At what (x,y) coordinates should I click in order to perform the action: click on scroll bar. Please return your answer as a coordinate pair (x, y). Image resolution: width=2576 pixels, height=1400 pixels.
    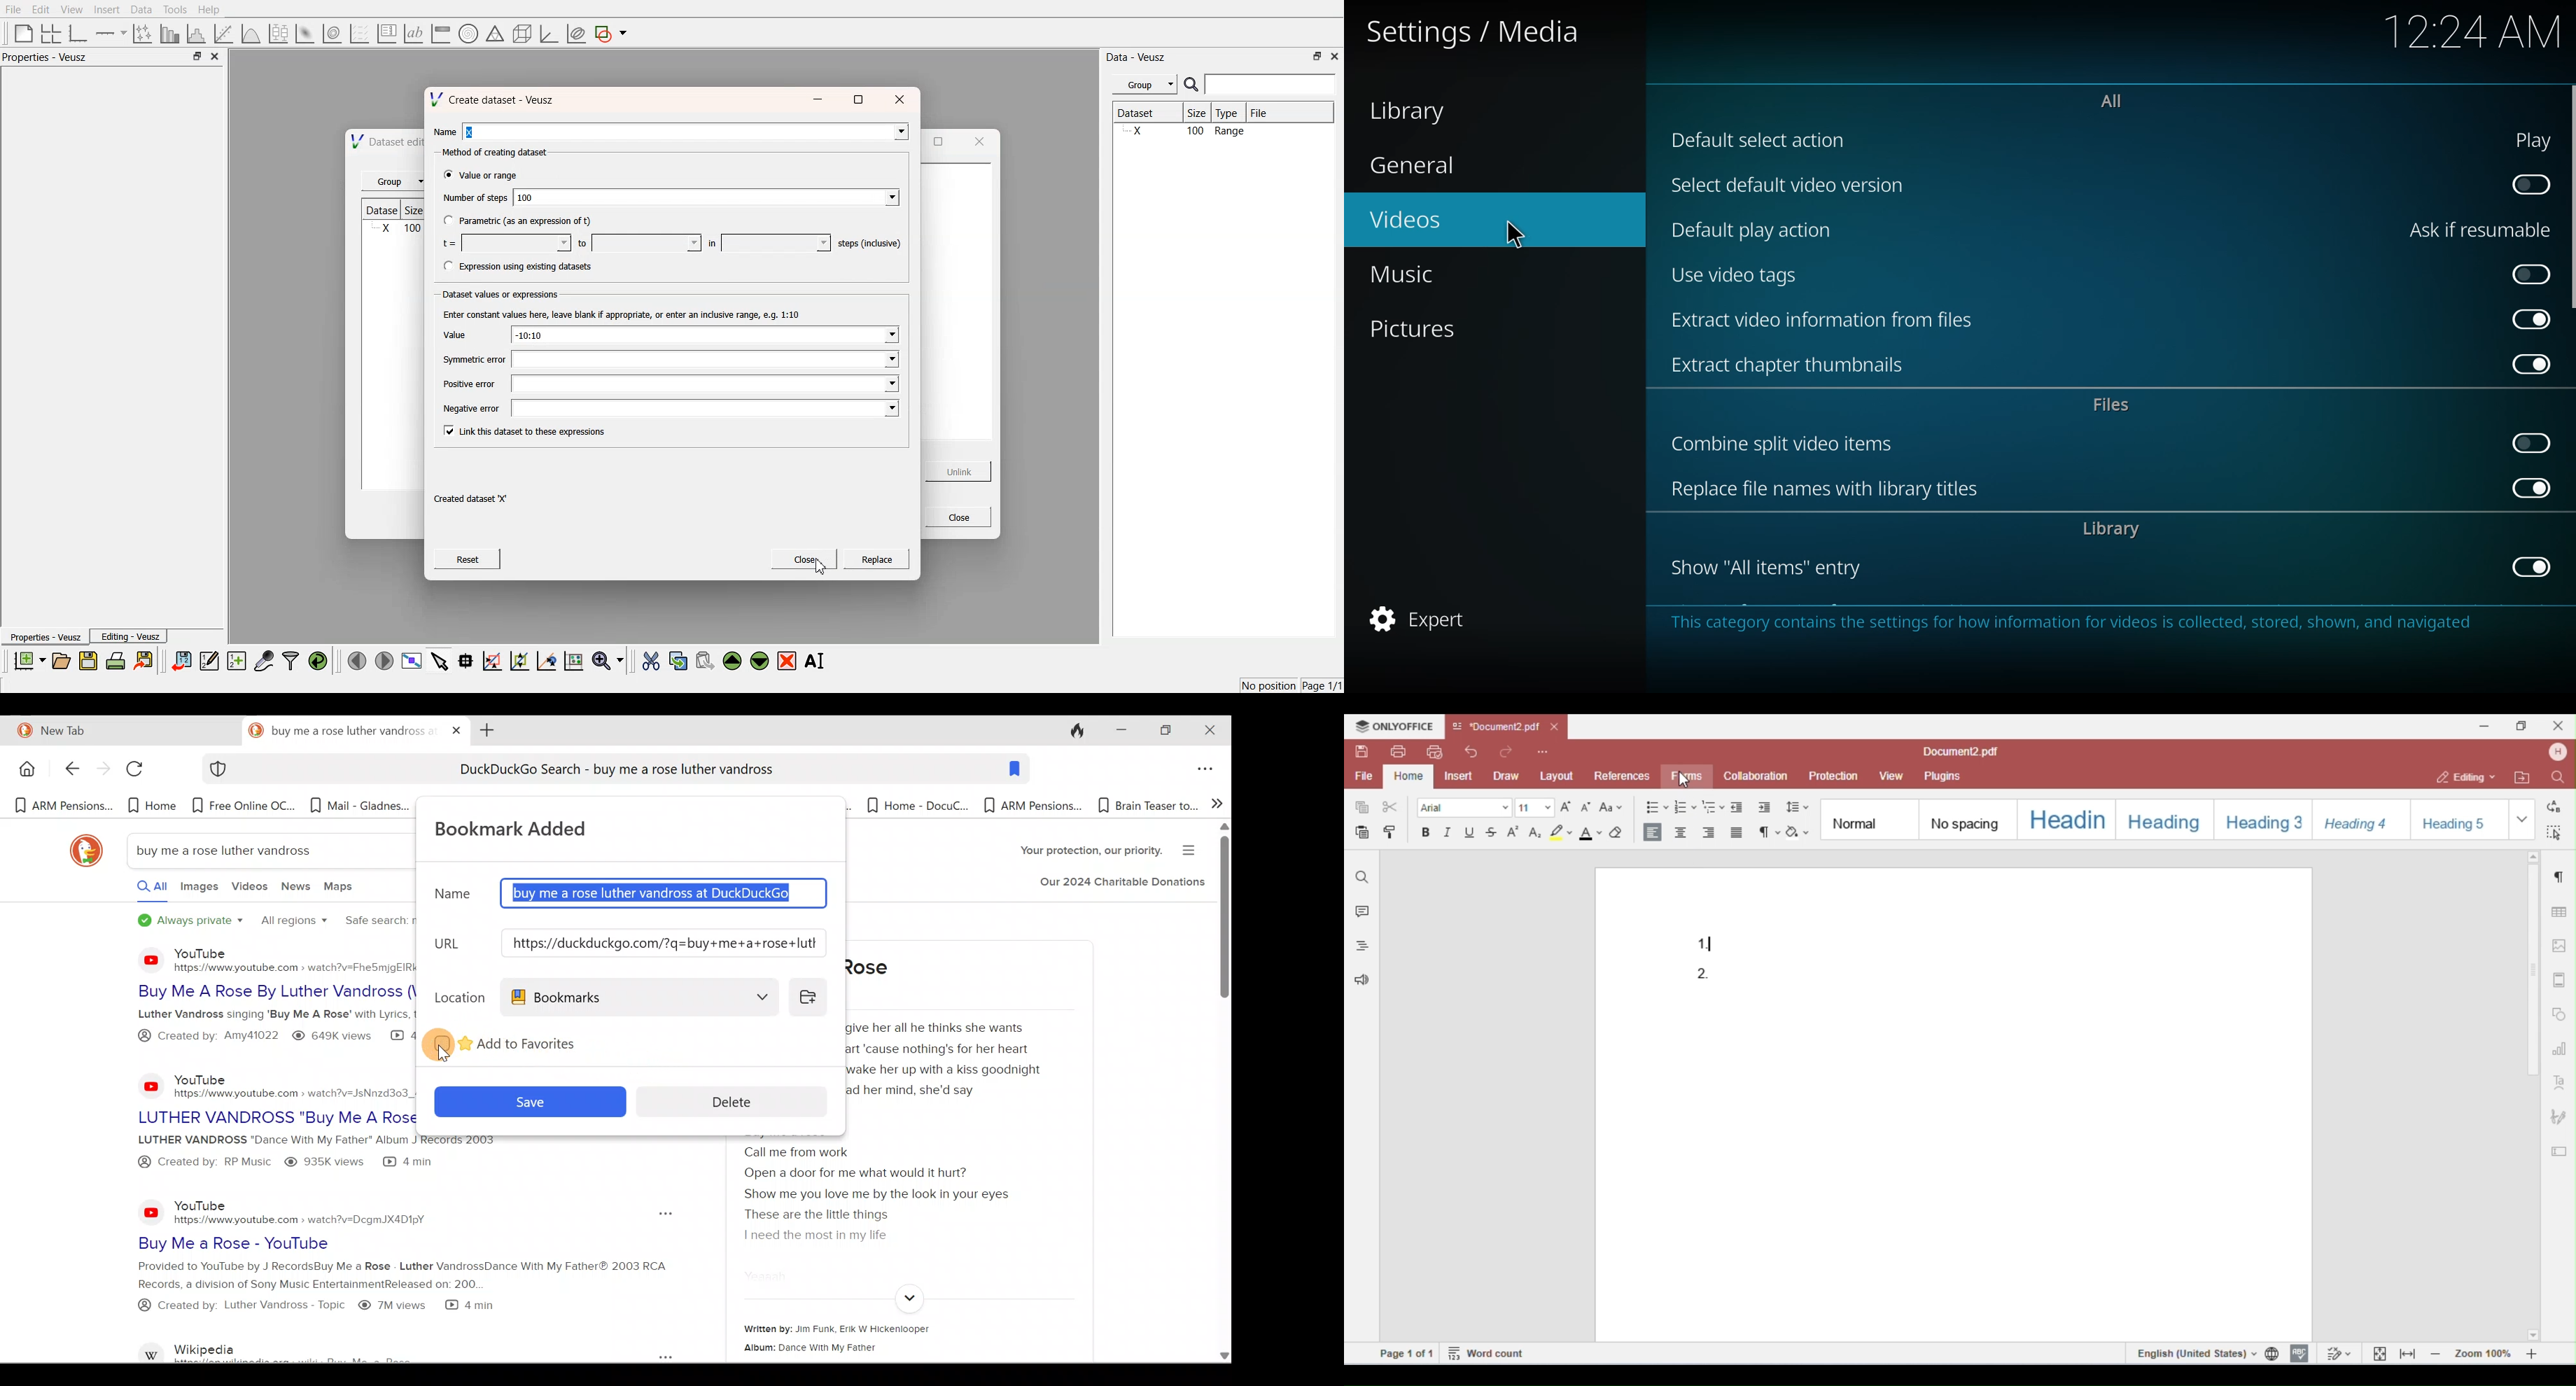
    Looking at the image, I should click on (2574, 196).